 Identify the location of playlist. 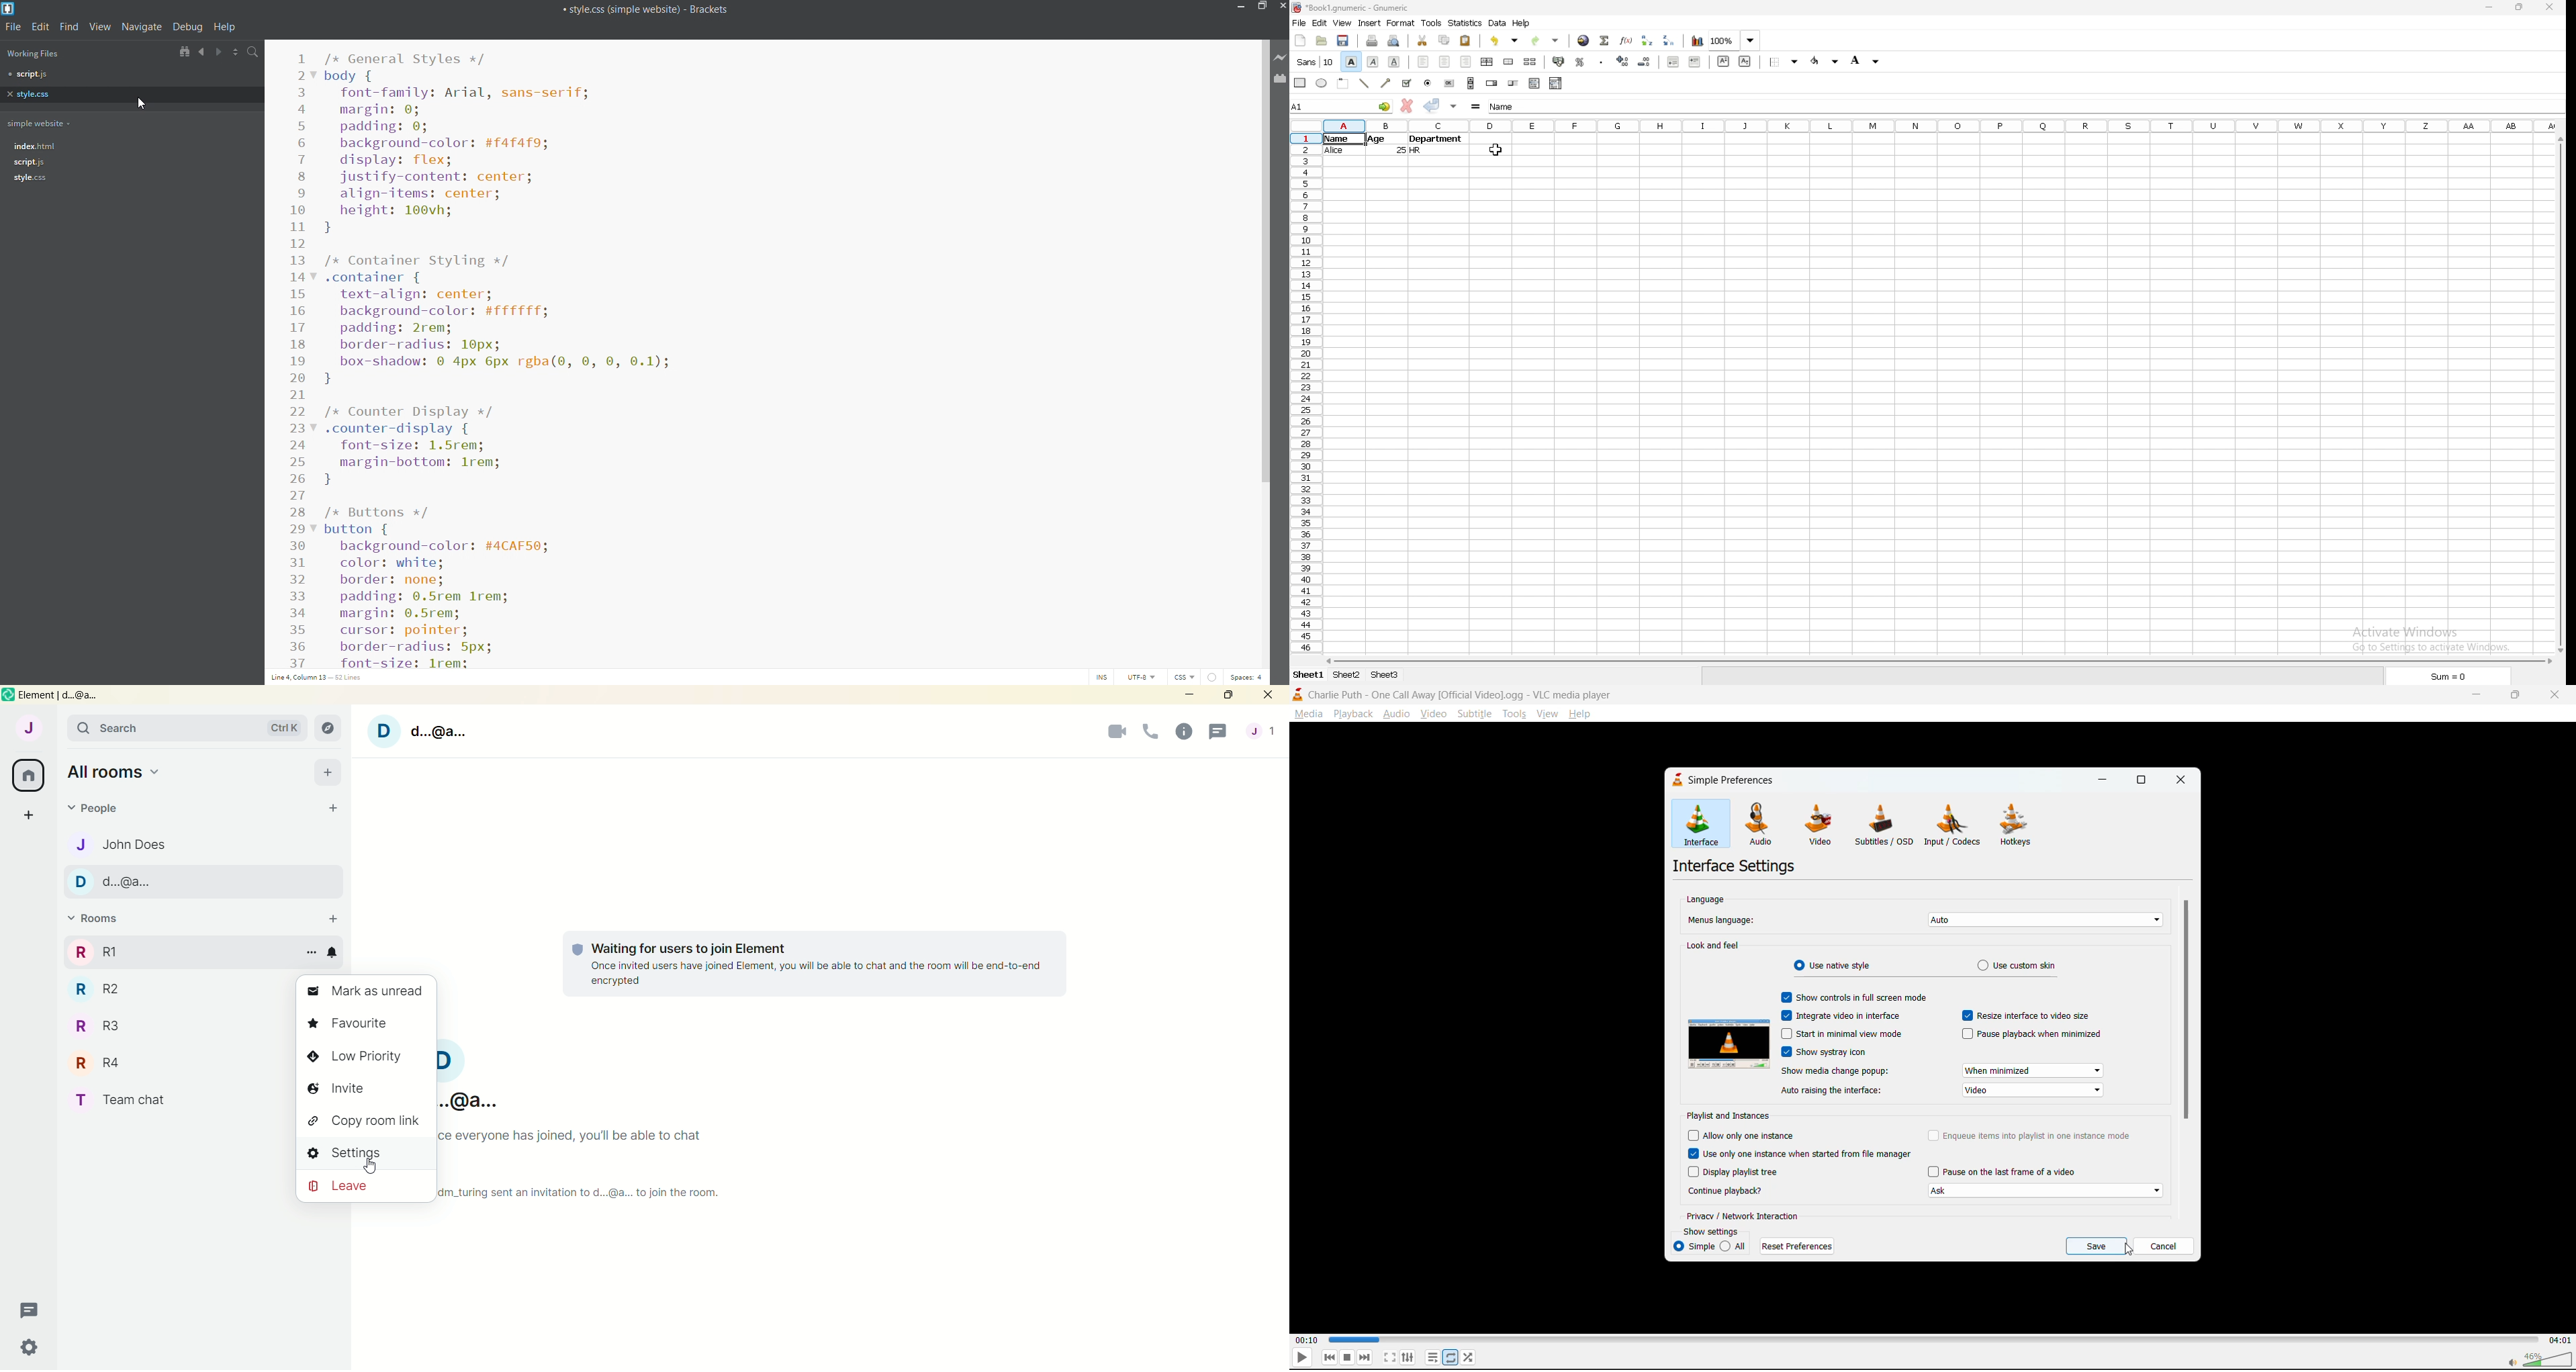
(1431, 1357).